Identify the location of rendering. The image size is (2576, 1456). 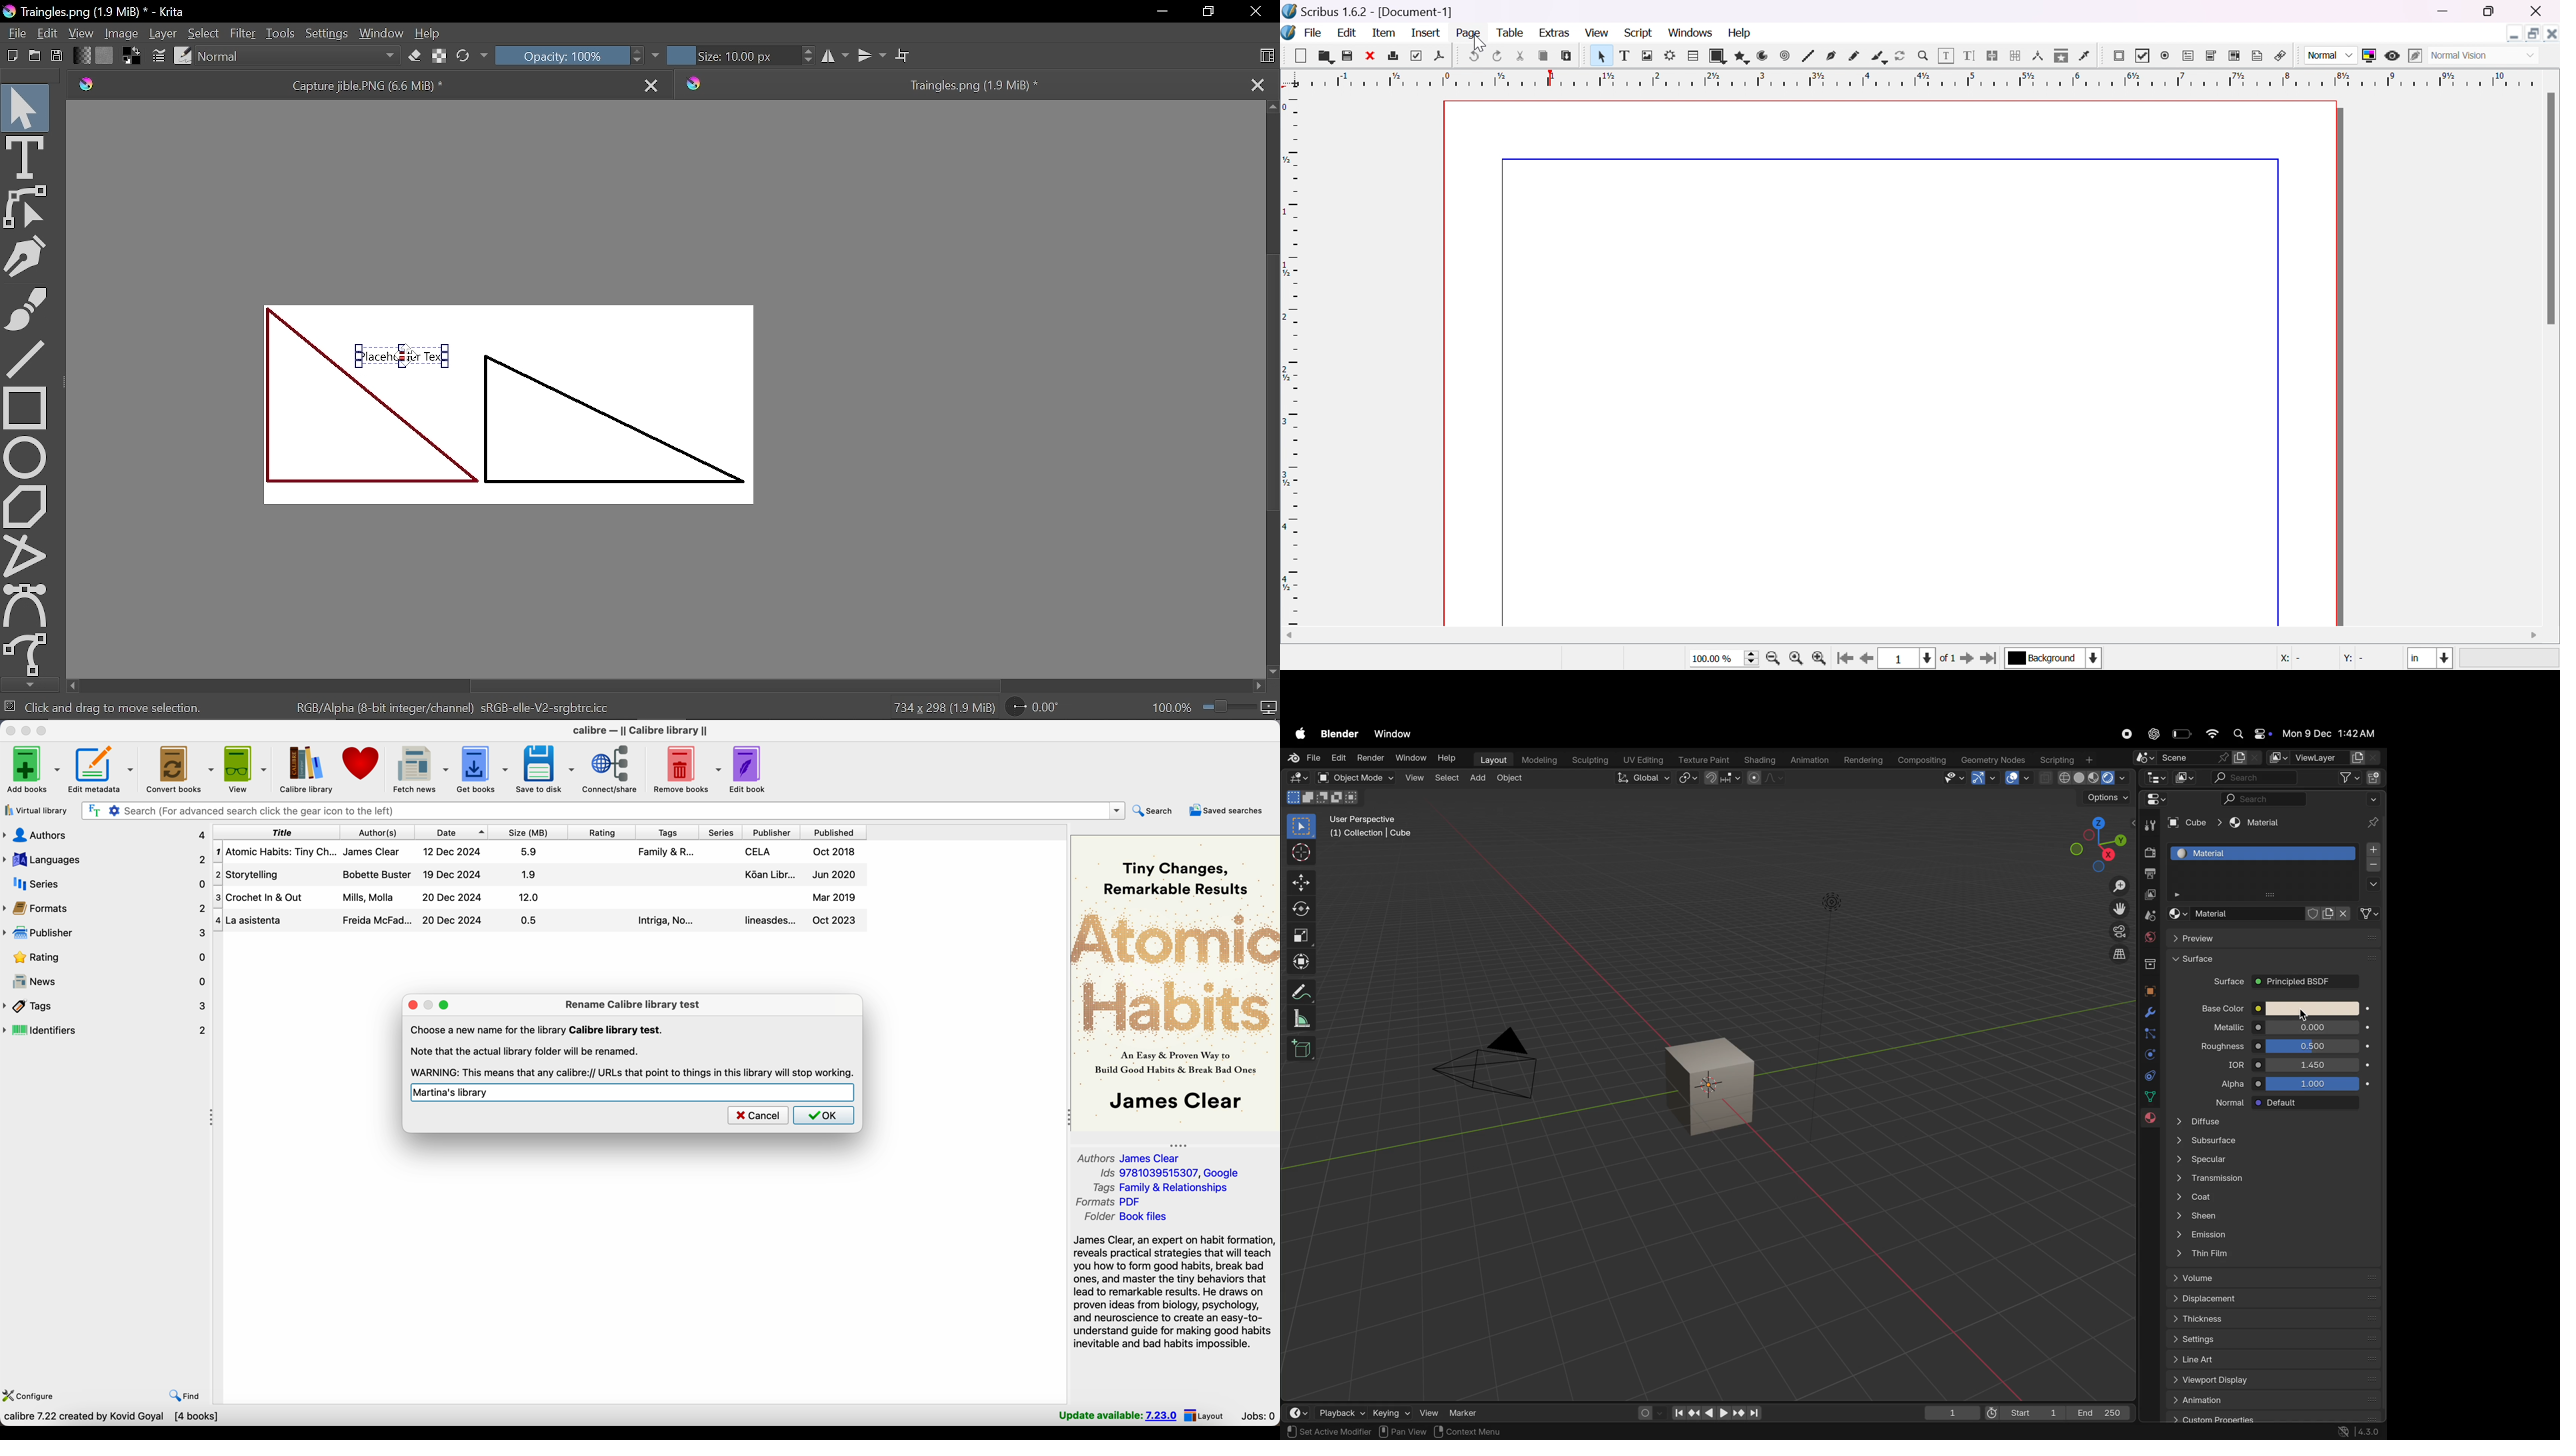
(1864, 761).